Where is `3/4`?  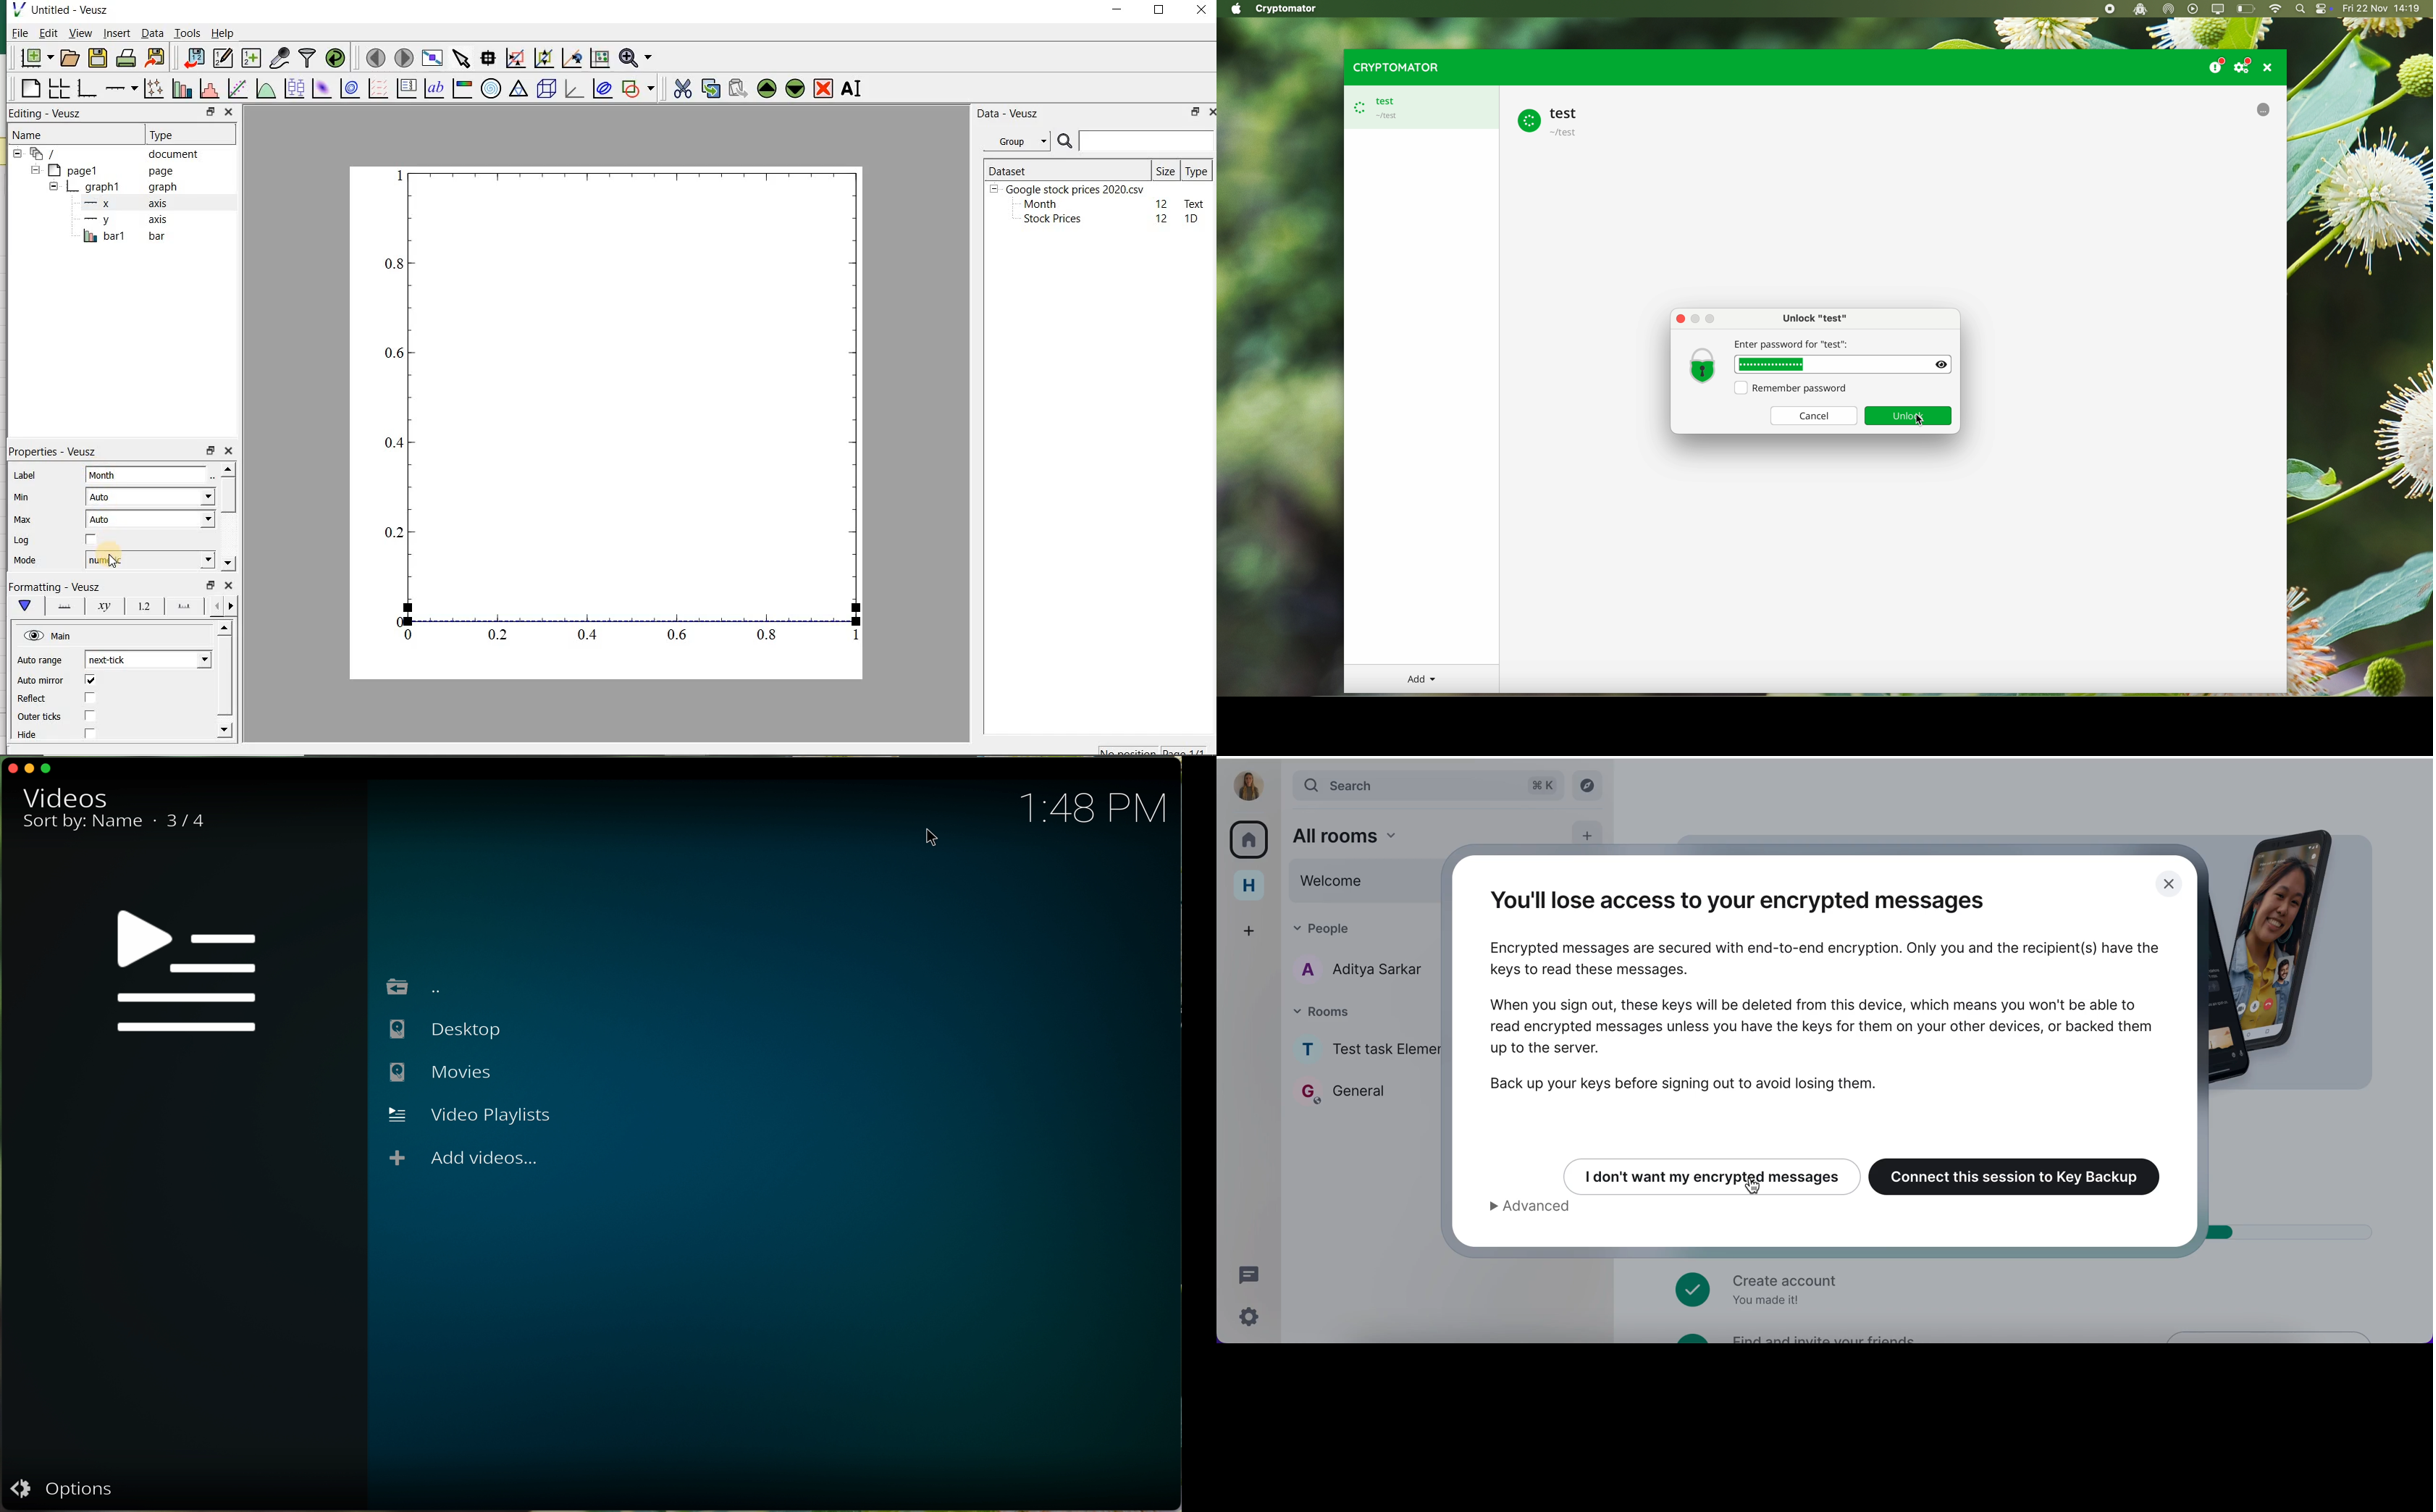 3/4 is located at coordinates (187, 820).